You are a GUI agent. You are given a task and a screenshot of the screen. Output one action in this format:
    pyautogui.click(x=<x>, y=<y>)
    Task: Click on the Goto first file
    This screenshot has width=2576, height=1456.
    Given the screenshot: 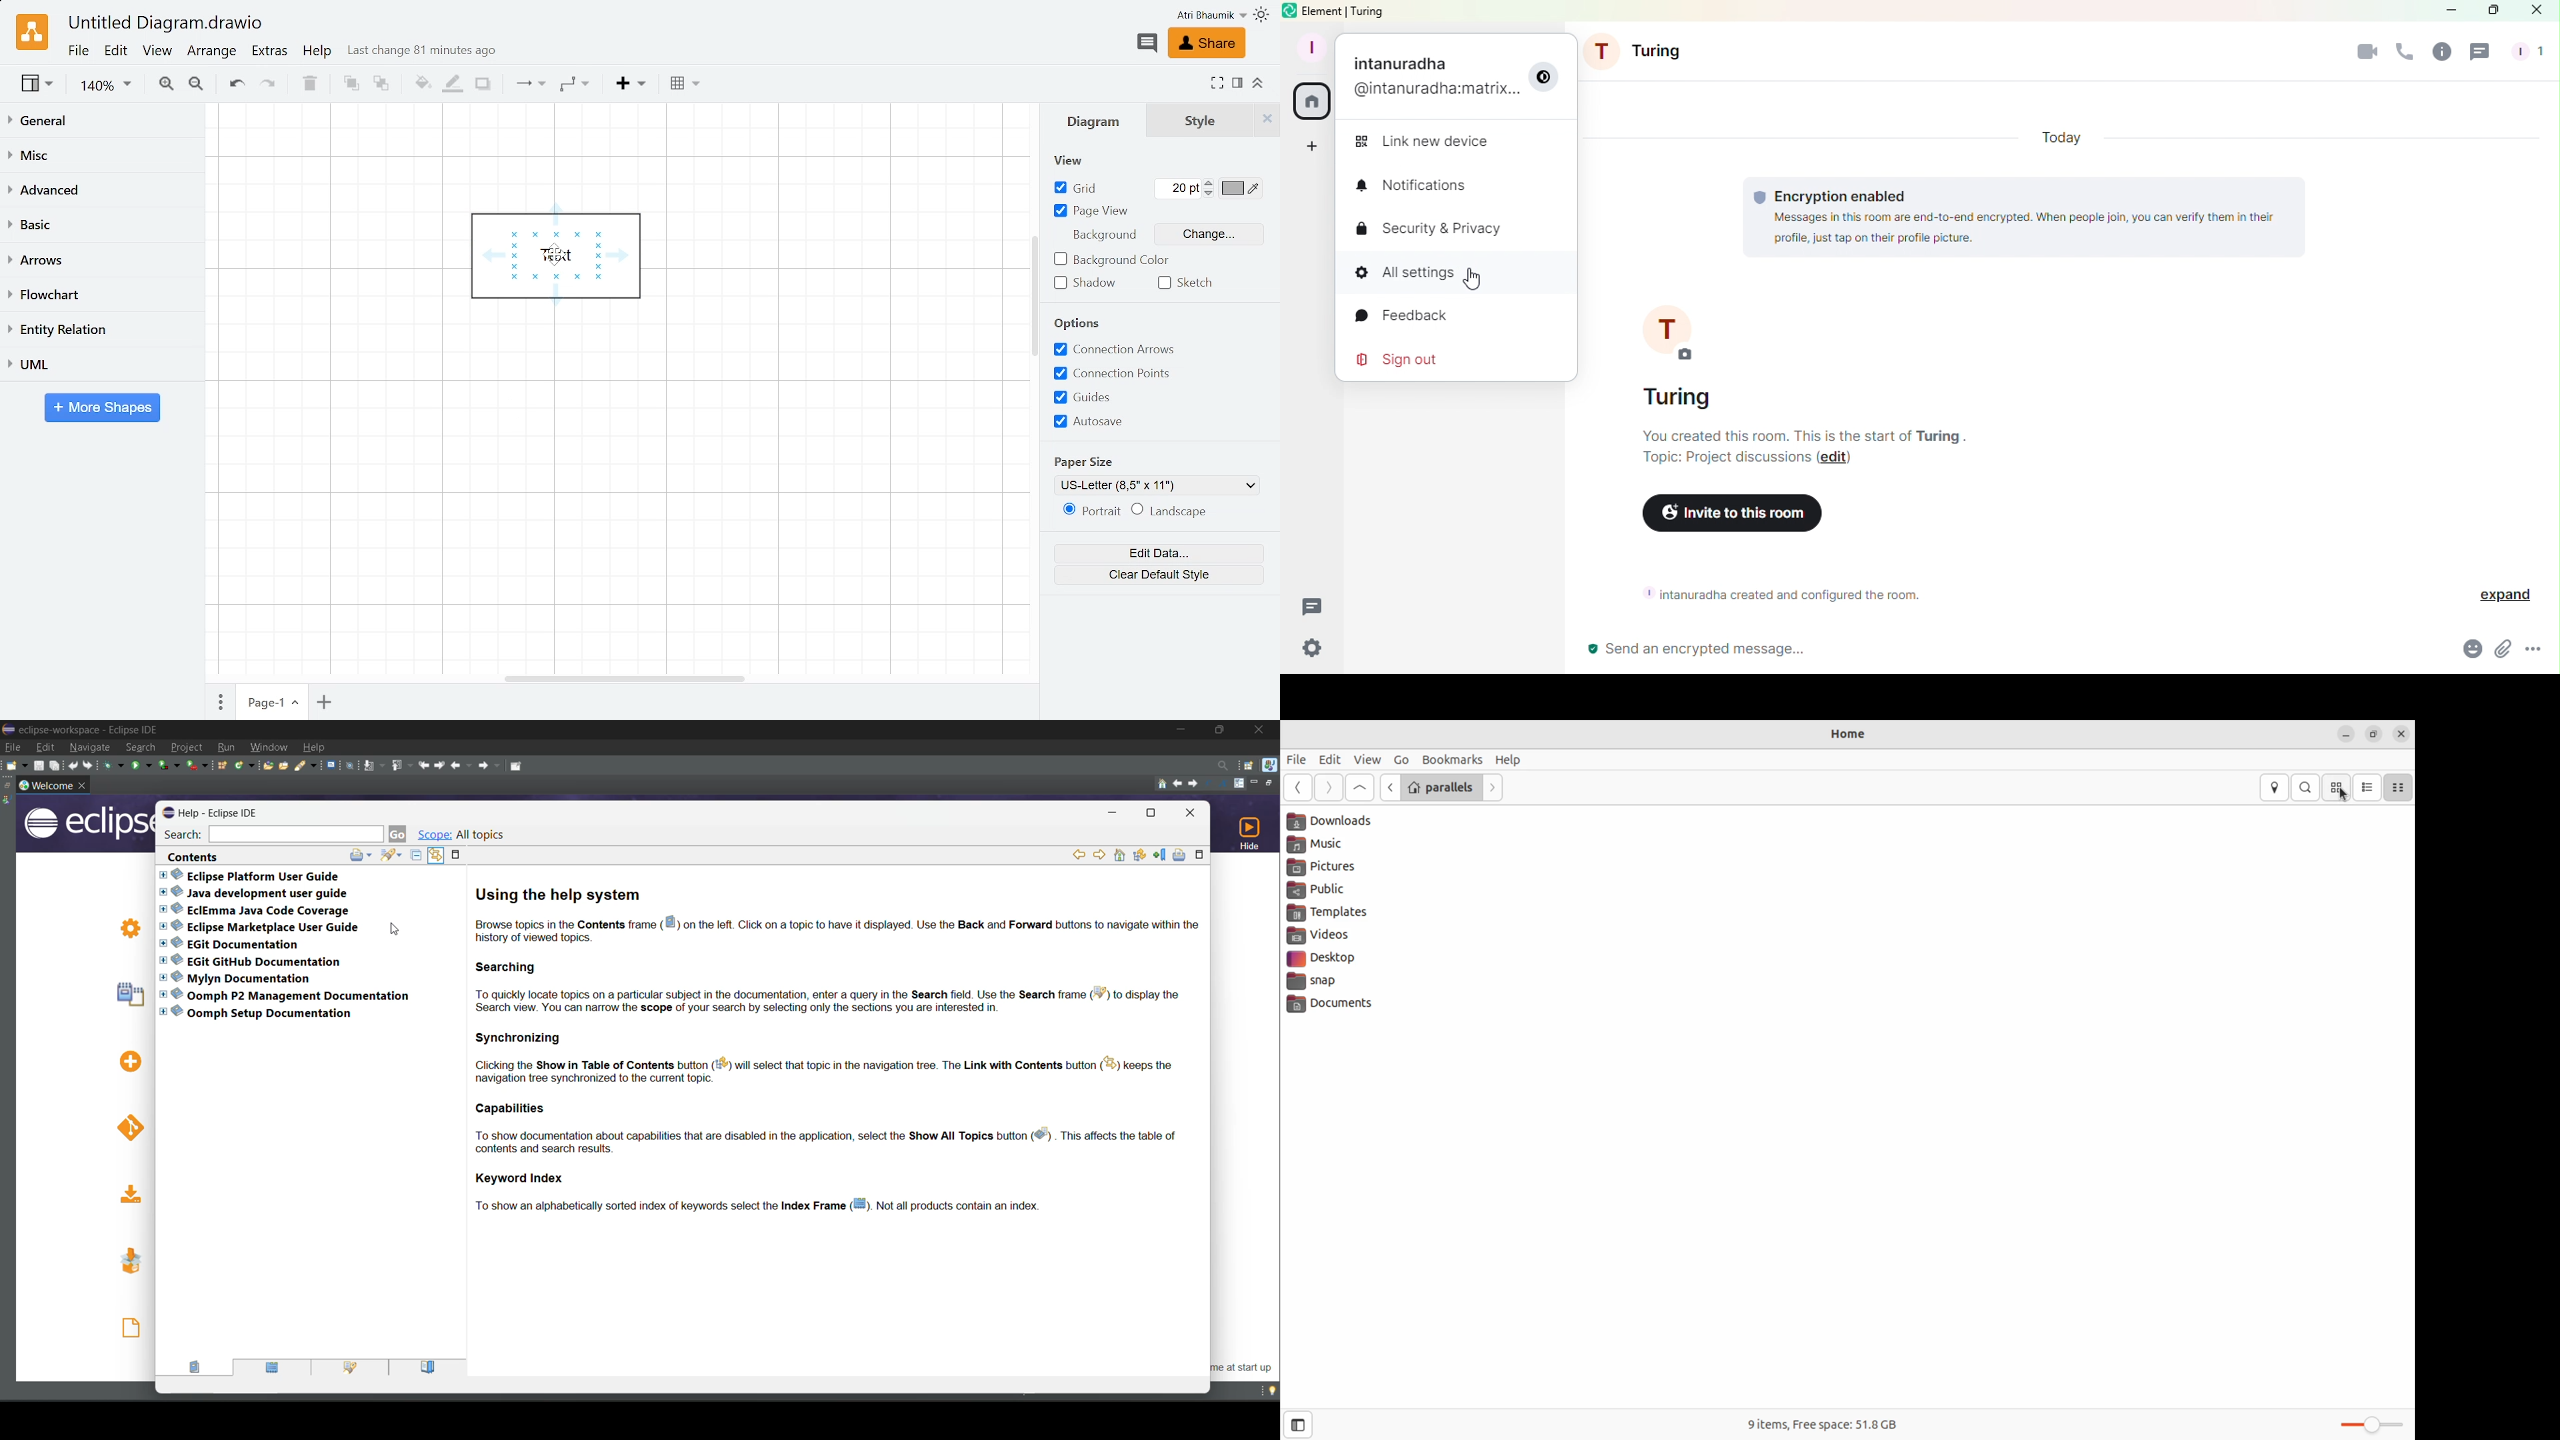 What is the action you would take?
    pyautogui.click(x=1360, y=787)
    